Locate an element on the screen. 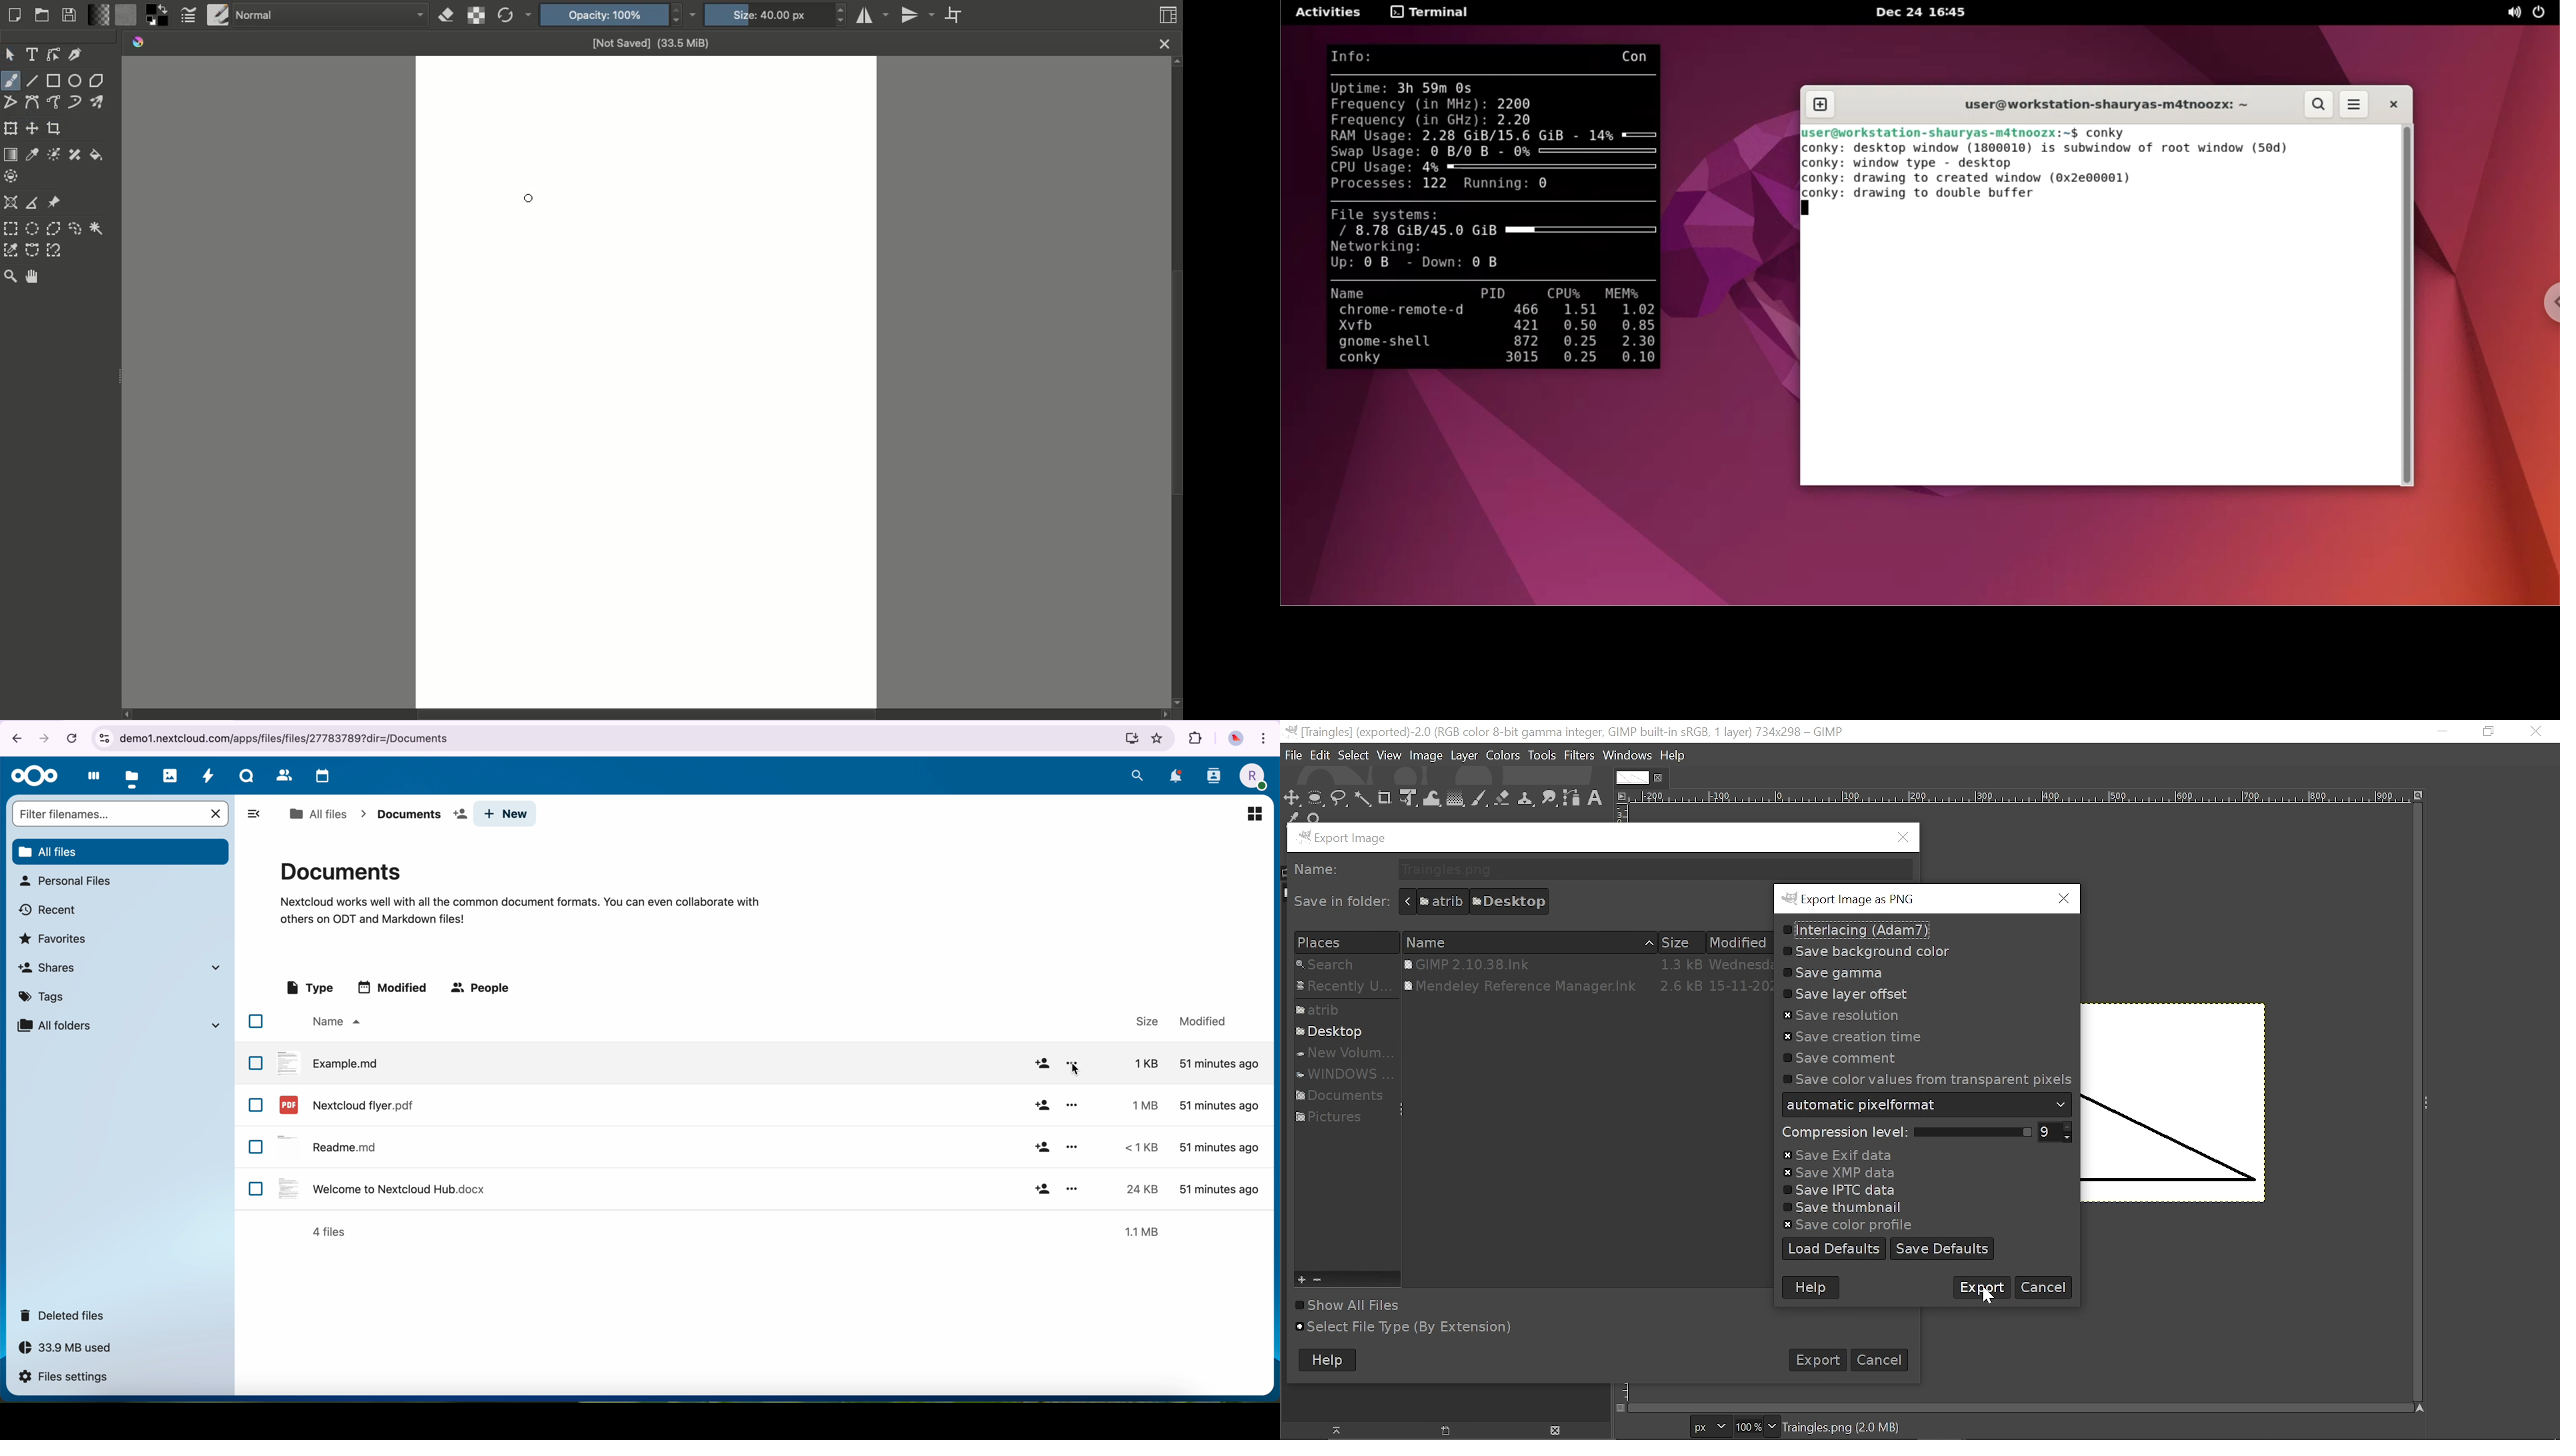 This screenshot has height=1456, width=2576. customize and control Google Chrome is located at coordinates (1266, 737).